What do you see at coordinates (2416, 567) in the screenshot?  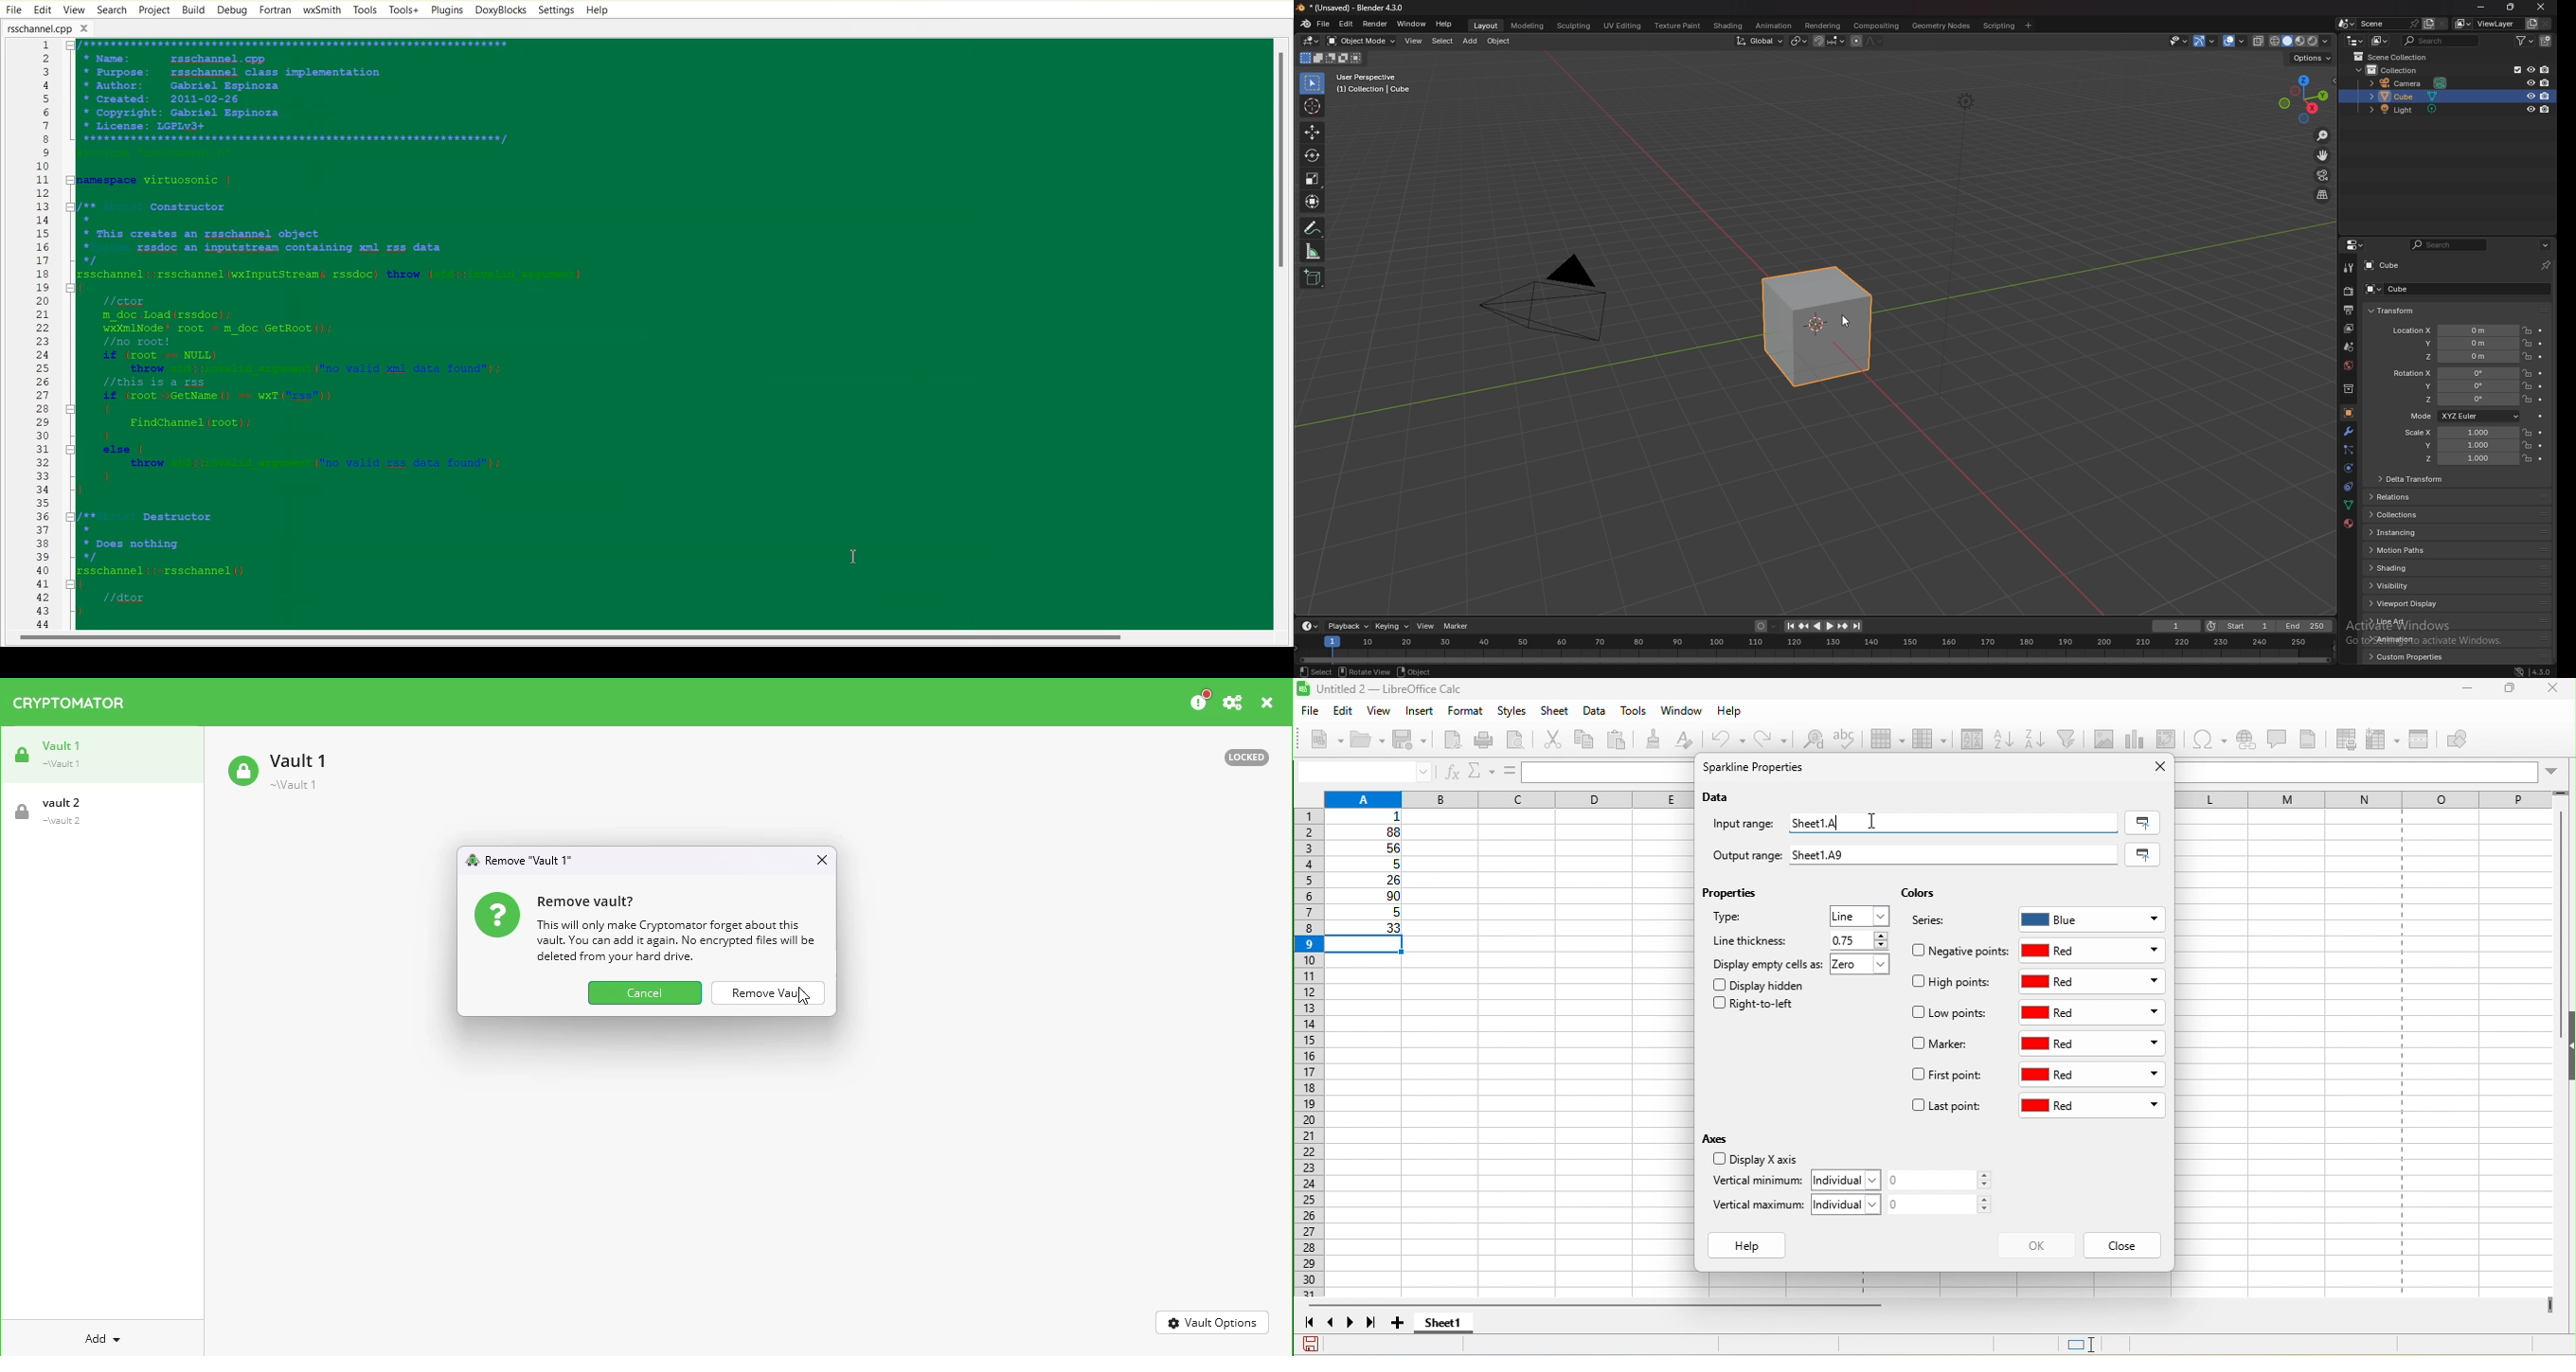 I see `shading` at bounding box center [2416, 567].